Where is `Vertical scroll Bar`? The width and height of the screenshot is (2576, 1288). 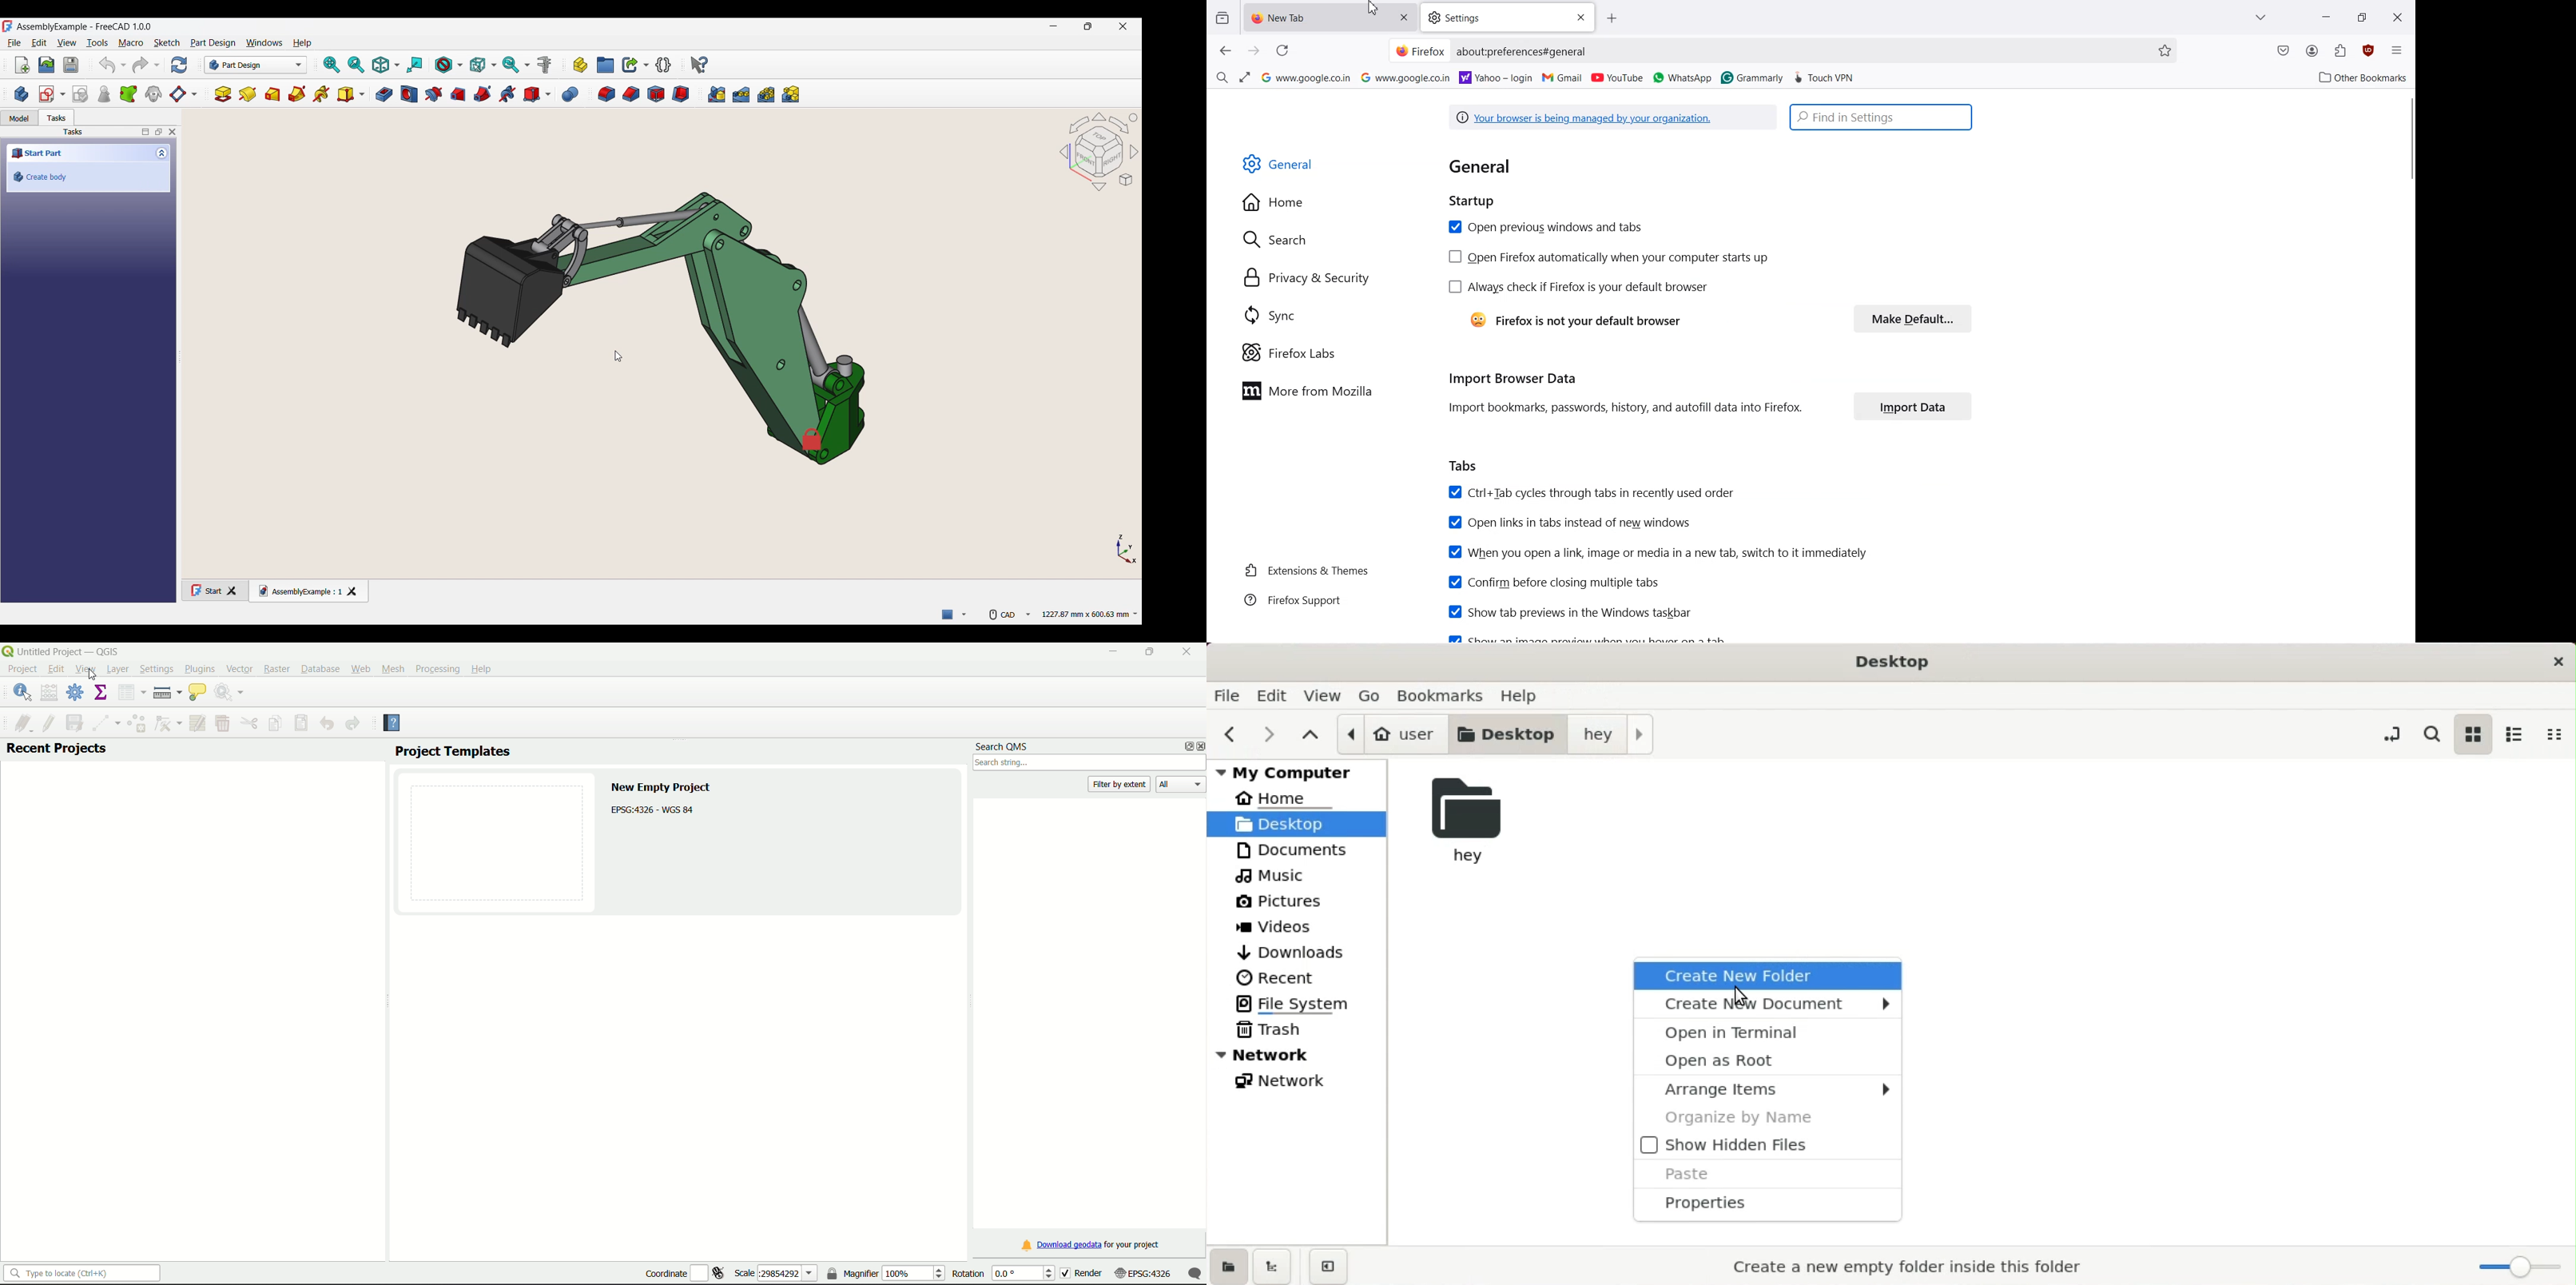 Vertical scroll Bar is located at coordinates (2408, 137).